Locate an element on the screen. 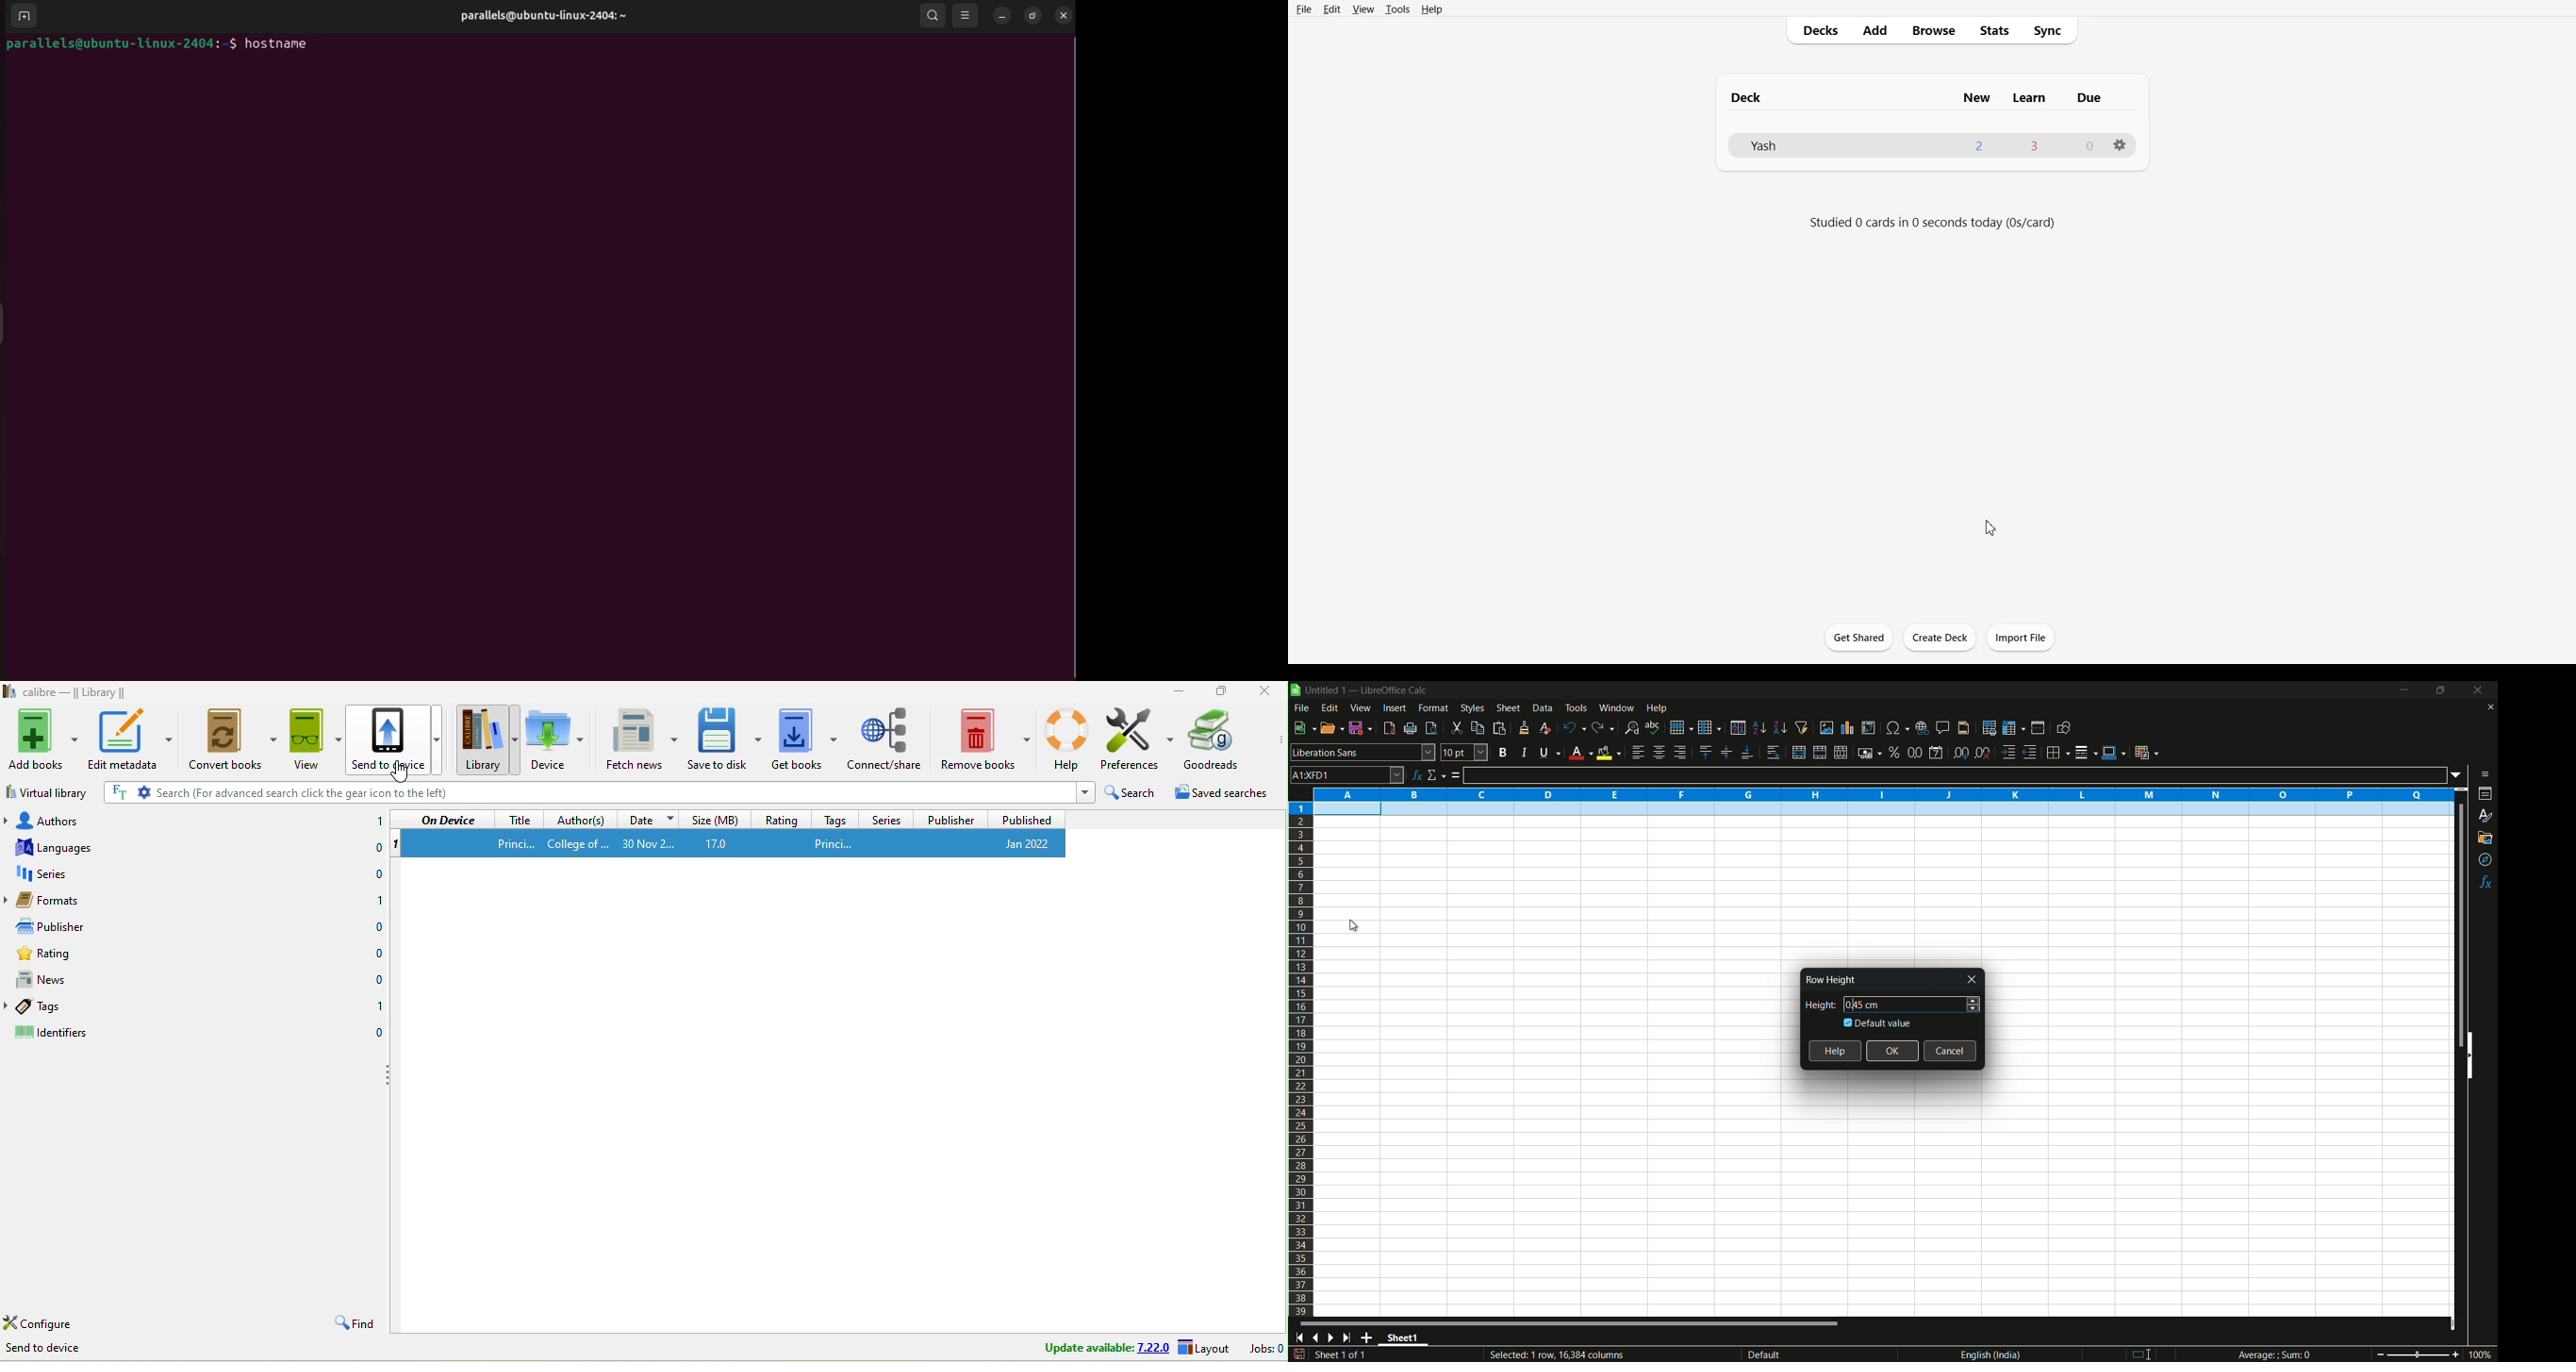  select function is located at coordinates (1436, 776).